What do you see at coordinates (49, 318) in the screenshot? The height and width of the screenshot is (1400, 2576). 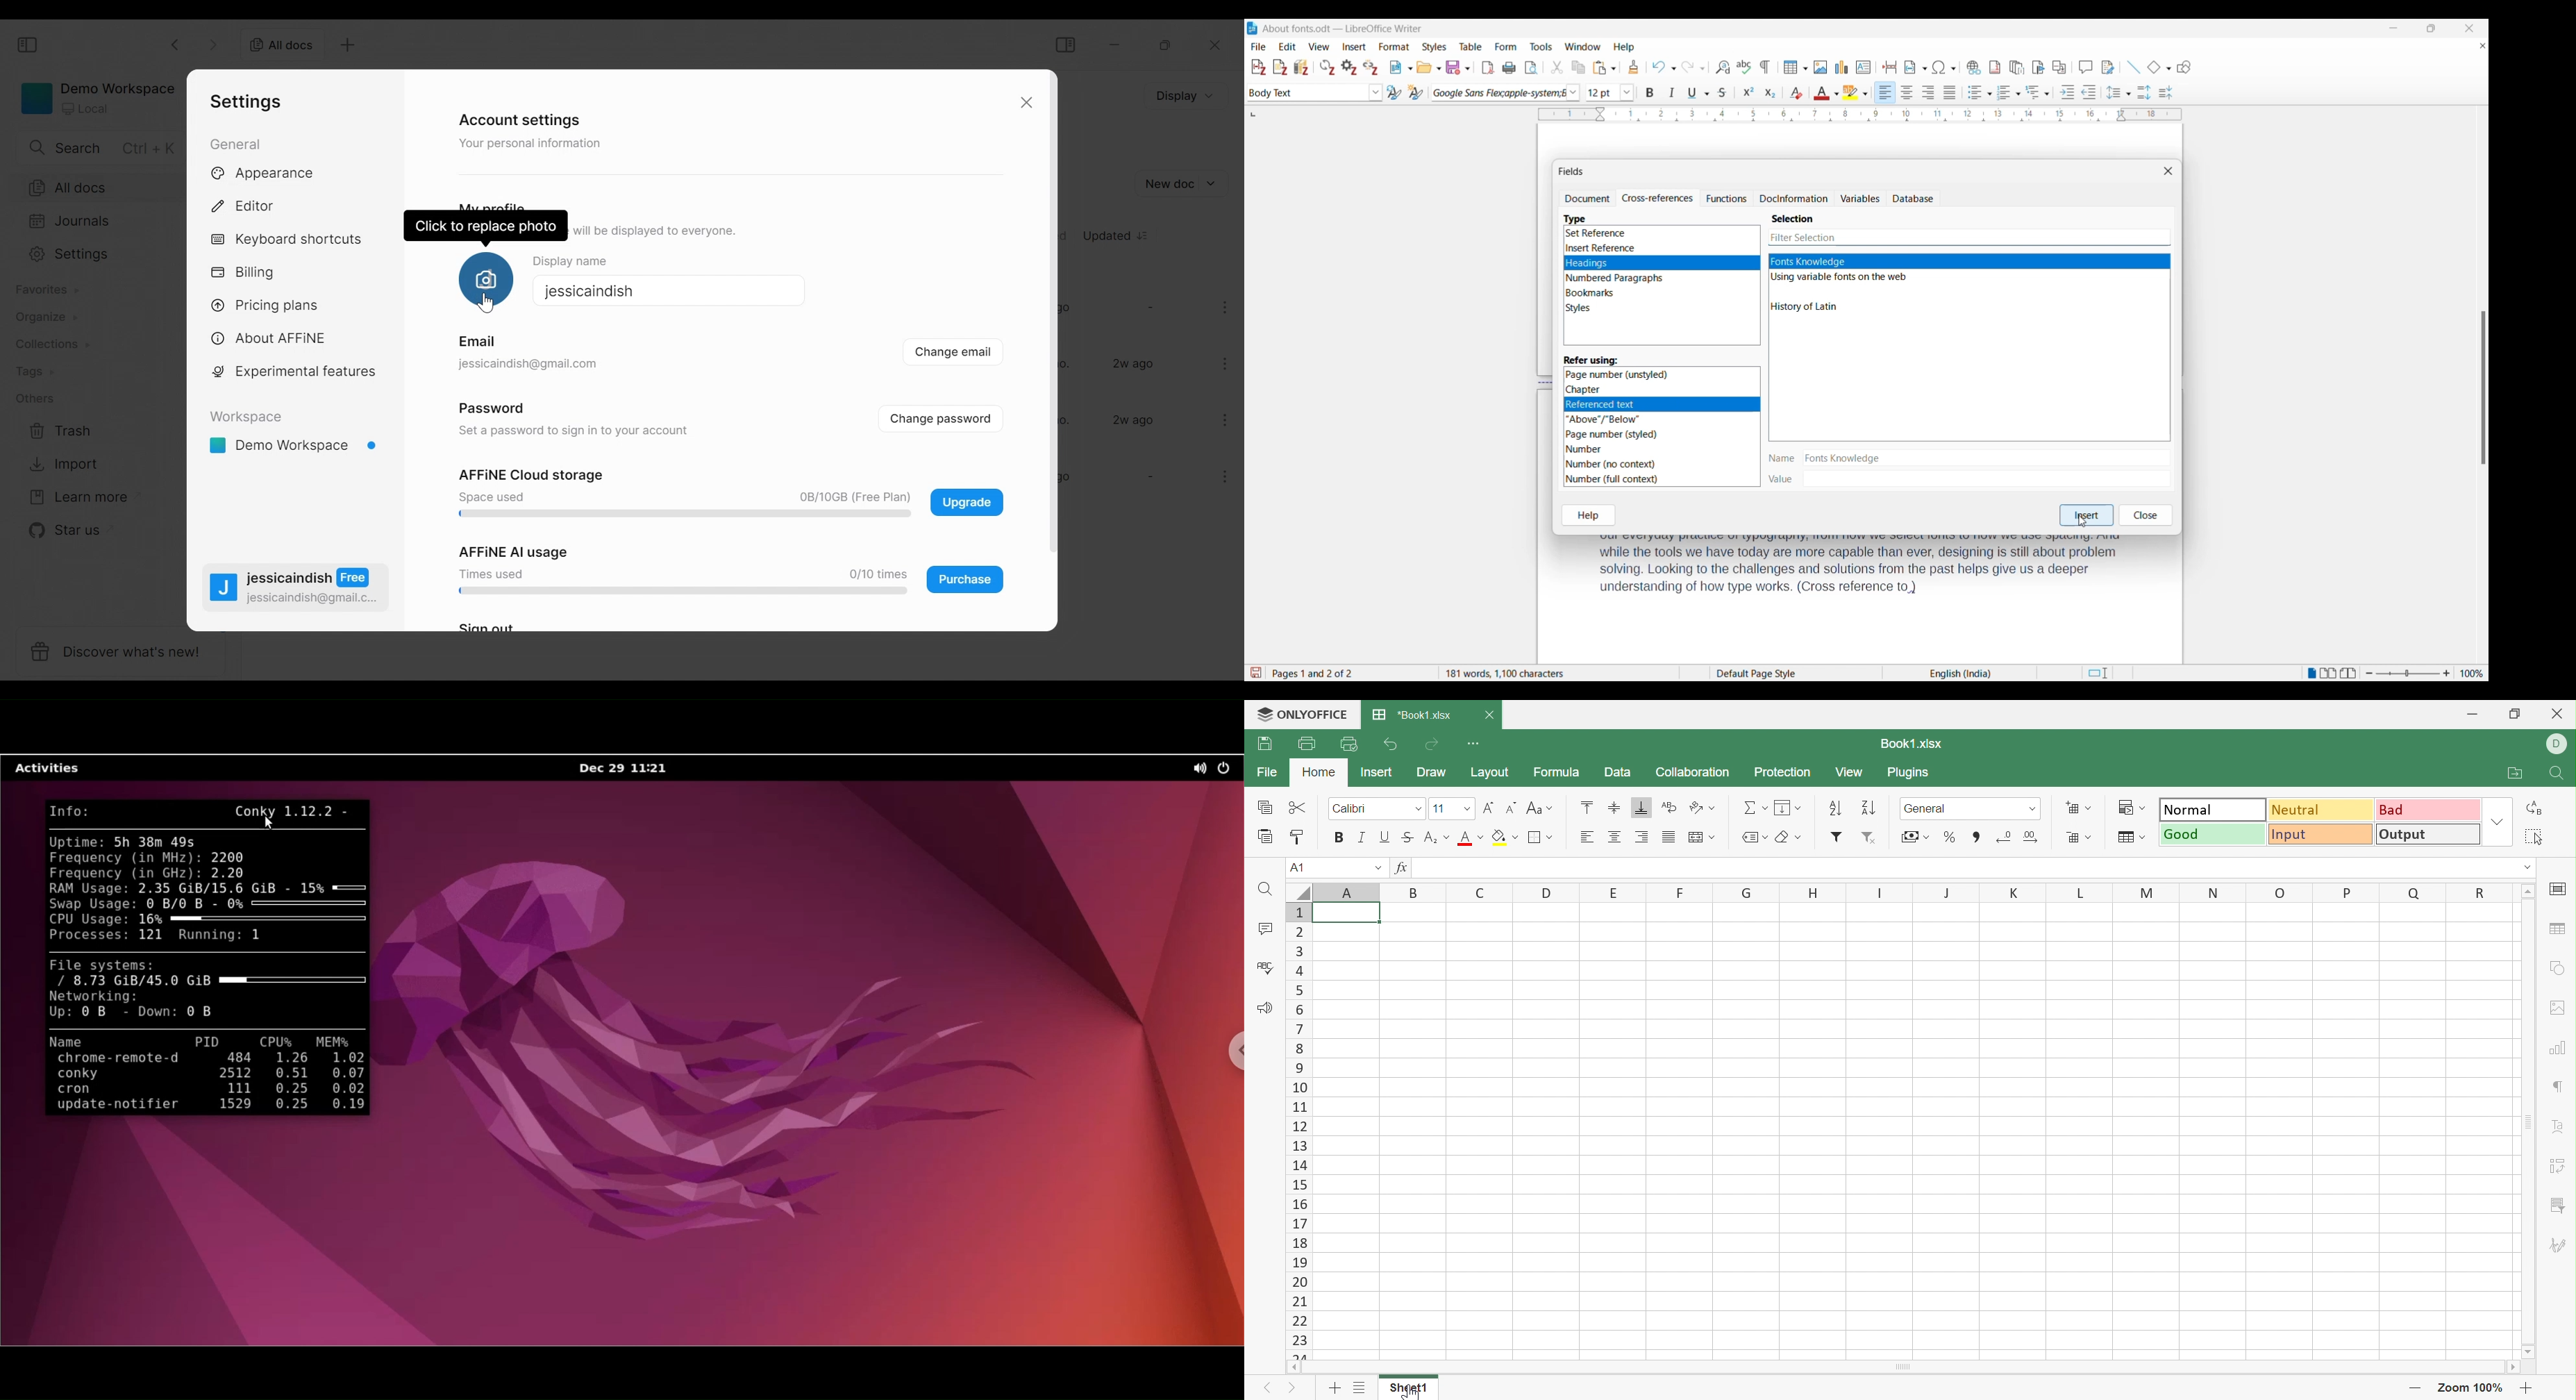 I see `Organize` at bounding box center [49, 318].